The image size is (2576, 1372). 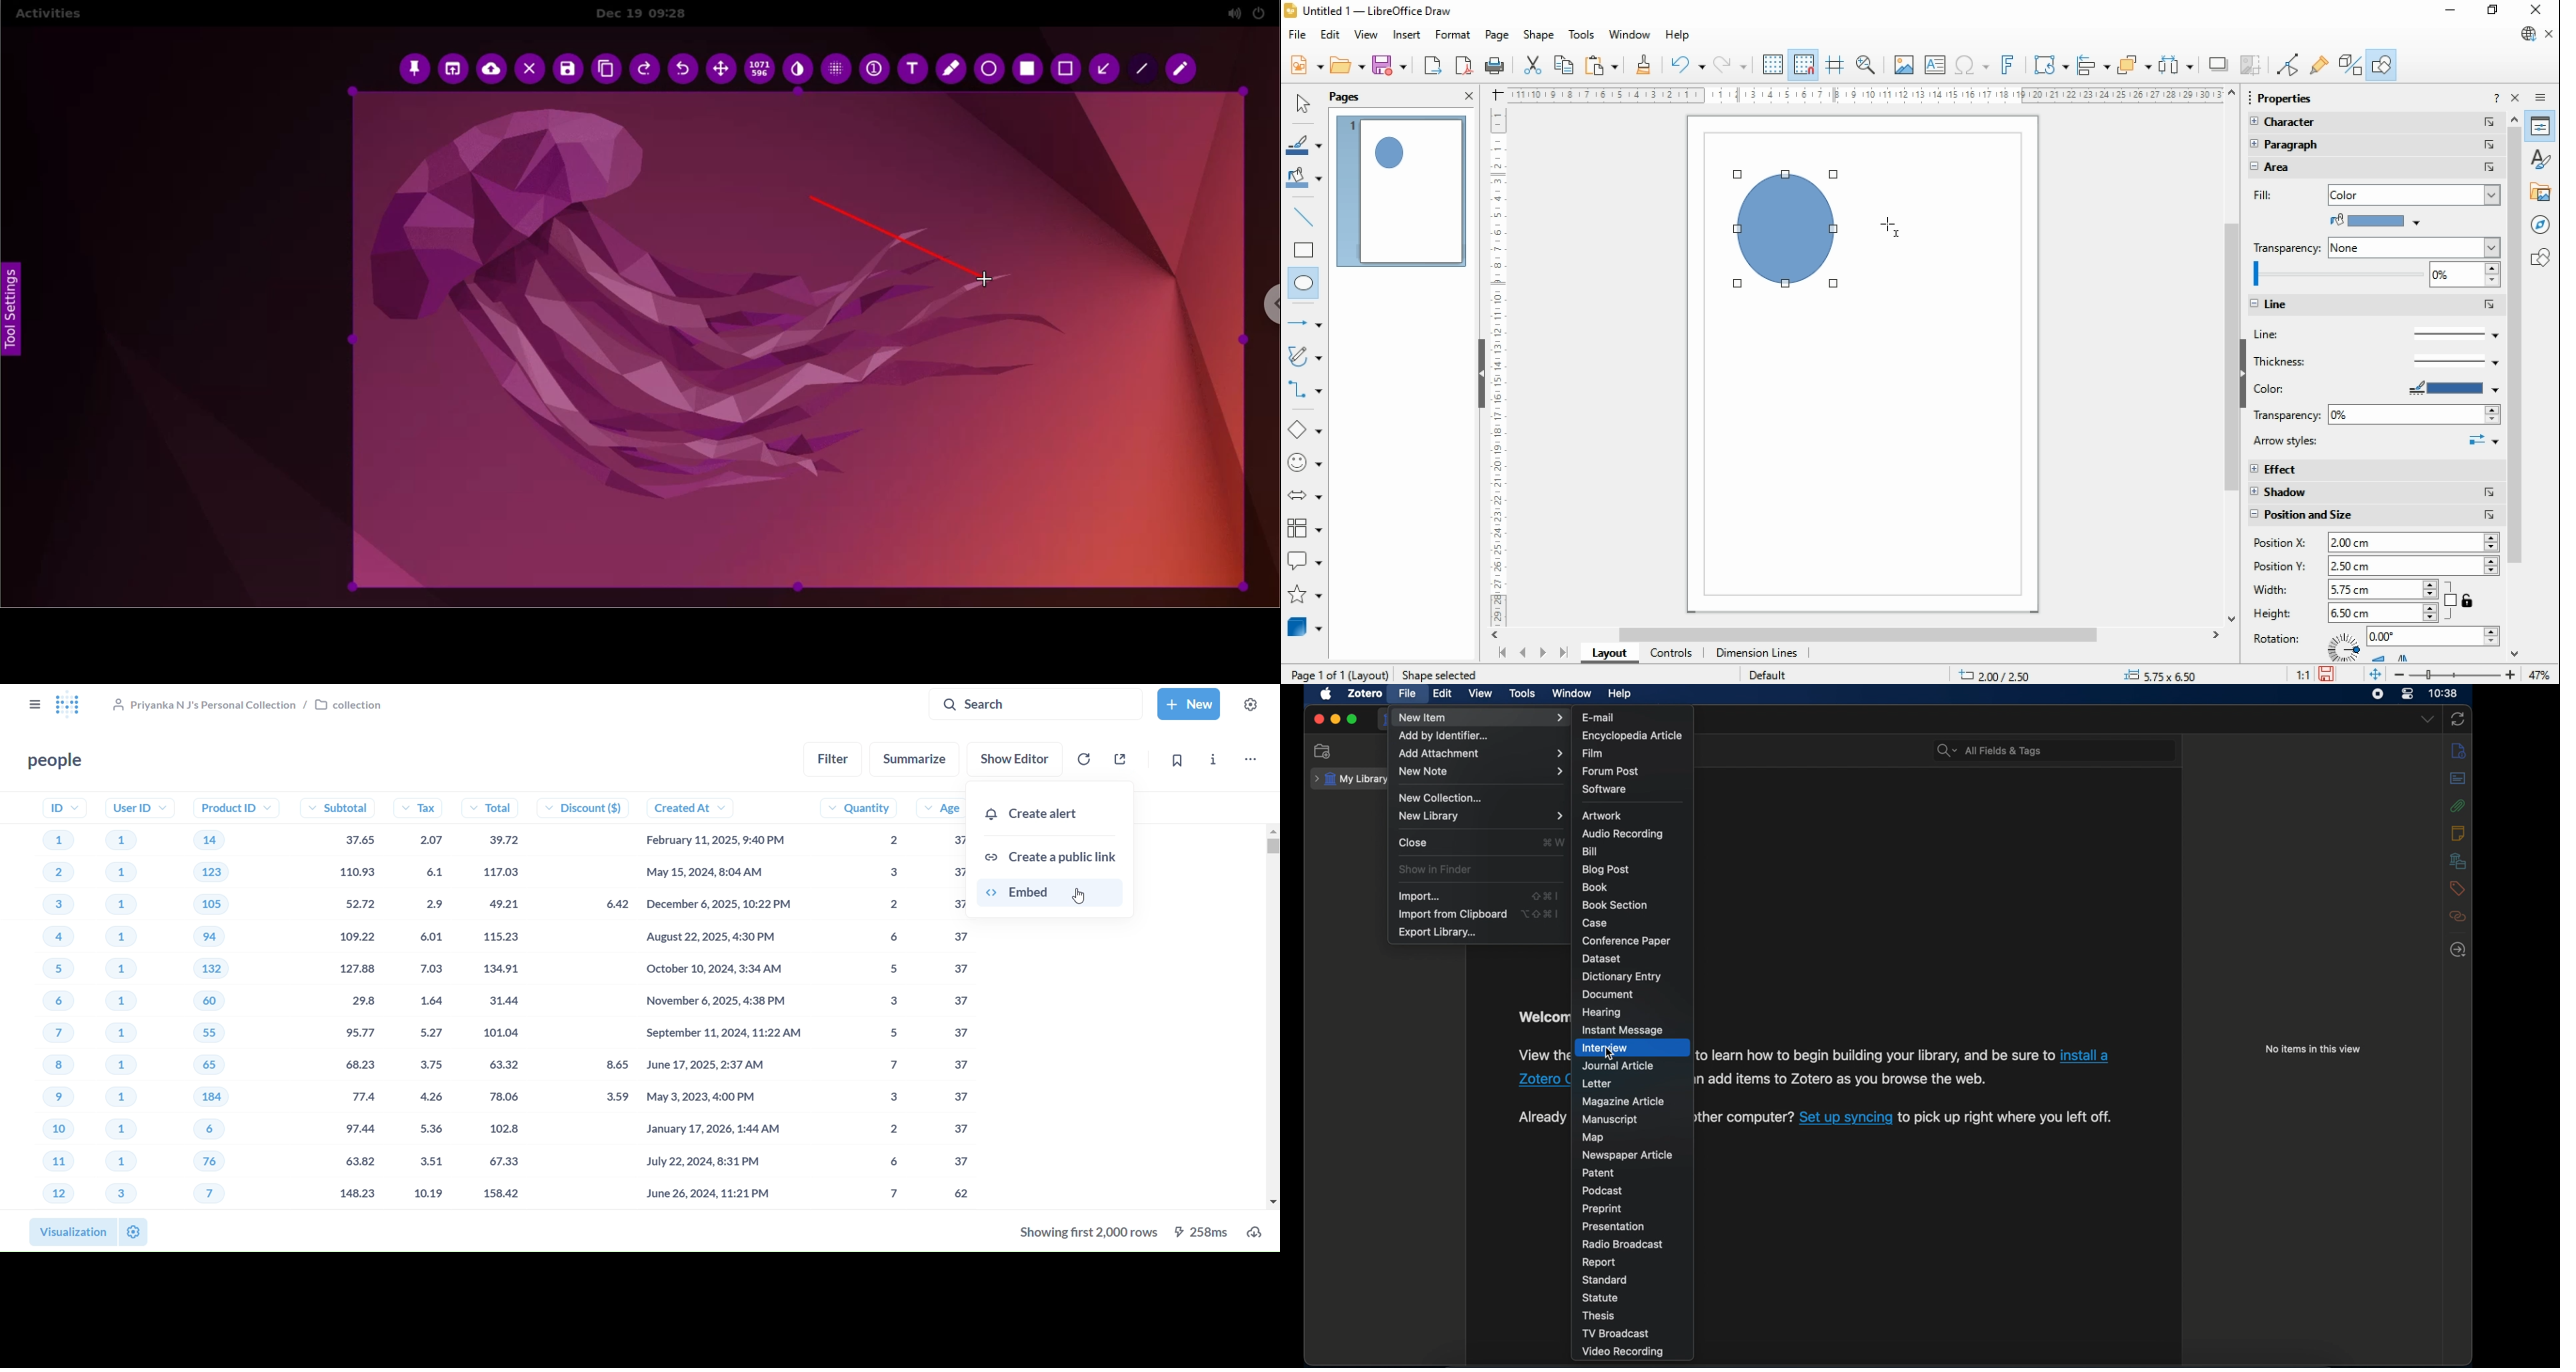 What do you see at coordinates (2433, 637) in the screenshot?
I see `0.00` at bounding box center [2433, 637].